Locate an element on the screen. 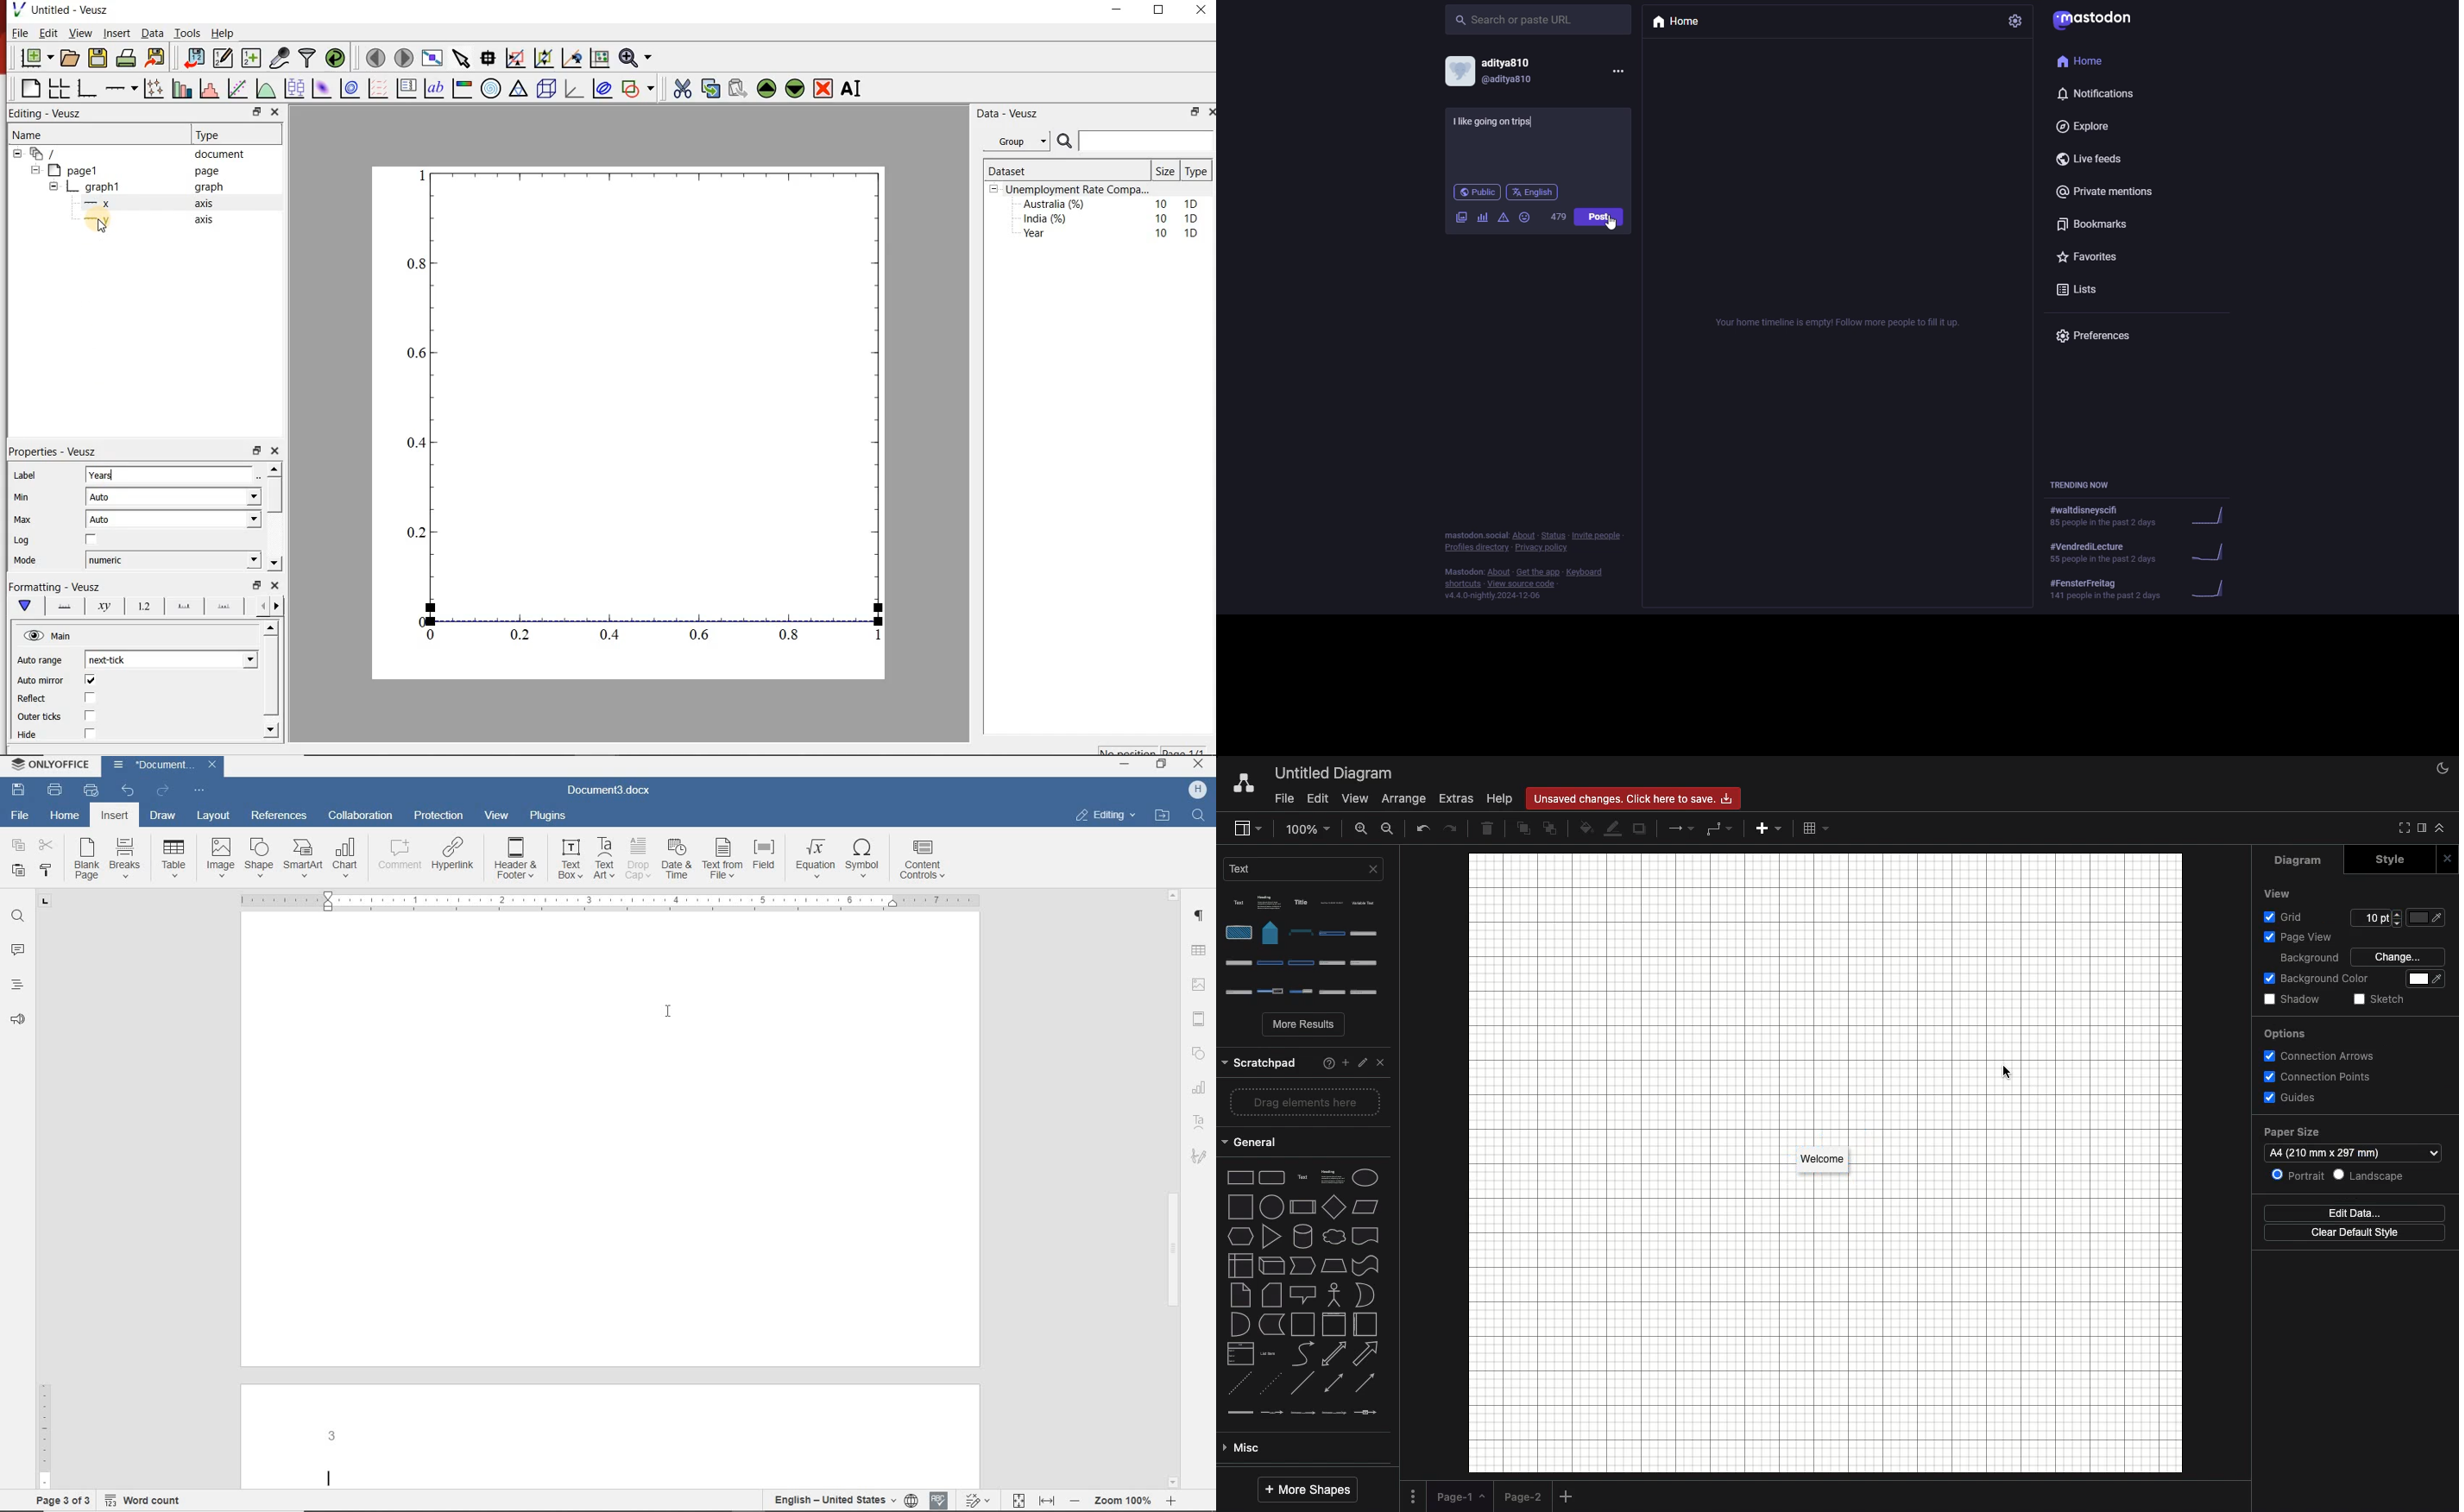 The height and width of the screenshot is (1512, 2464). Sidebar is located at coordinates (2419, 828).